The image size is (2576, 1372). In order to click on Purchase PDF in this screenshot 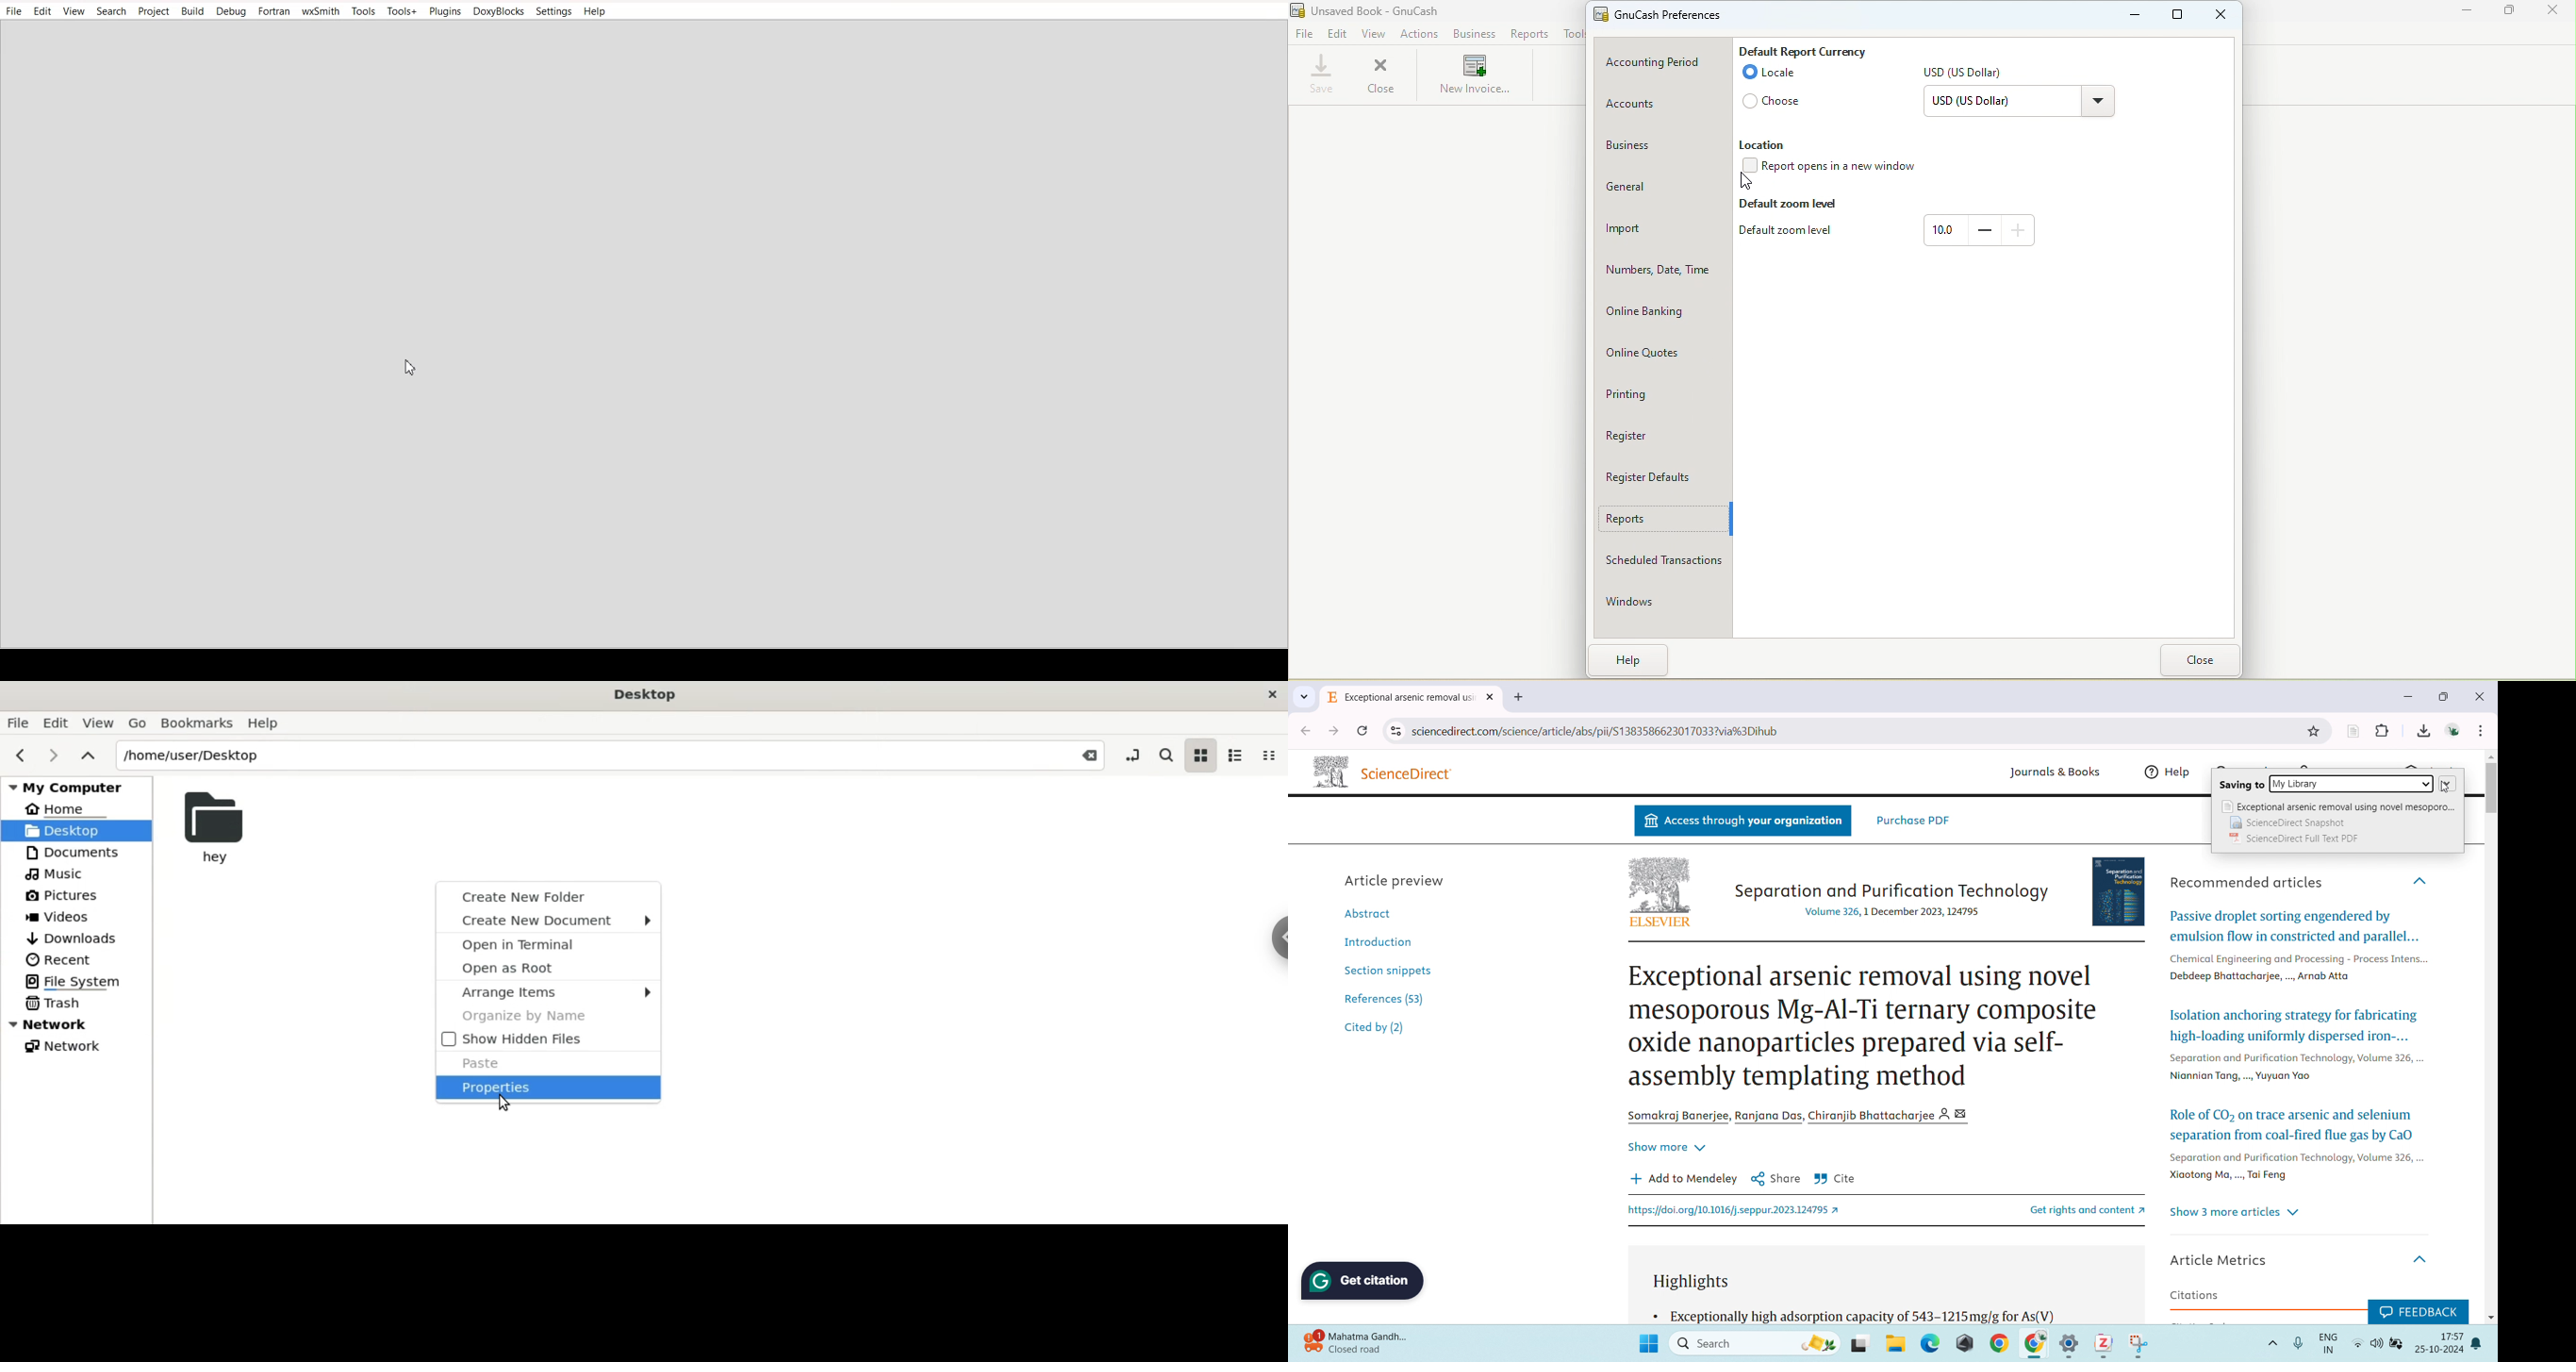, I will do `click(1913, 820)`.